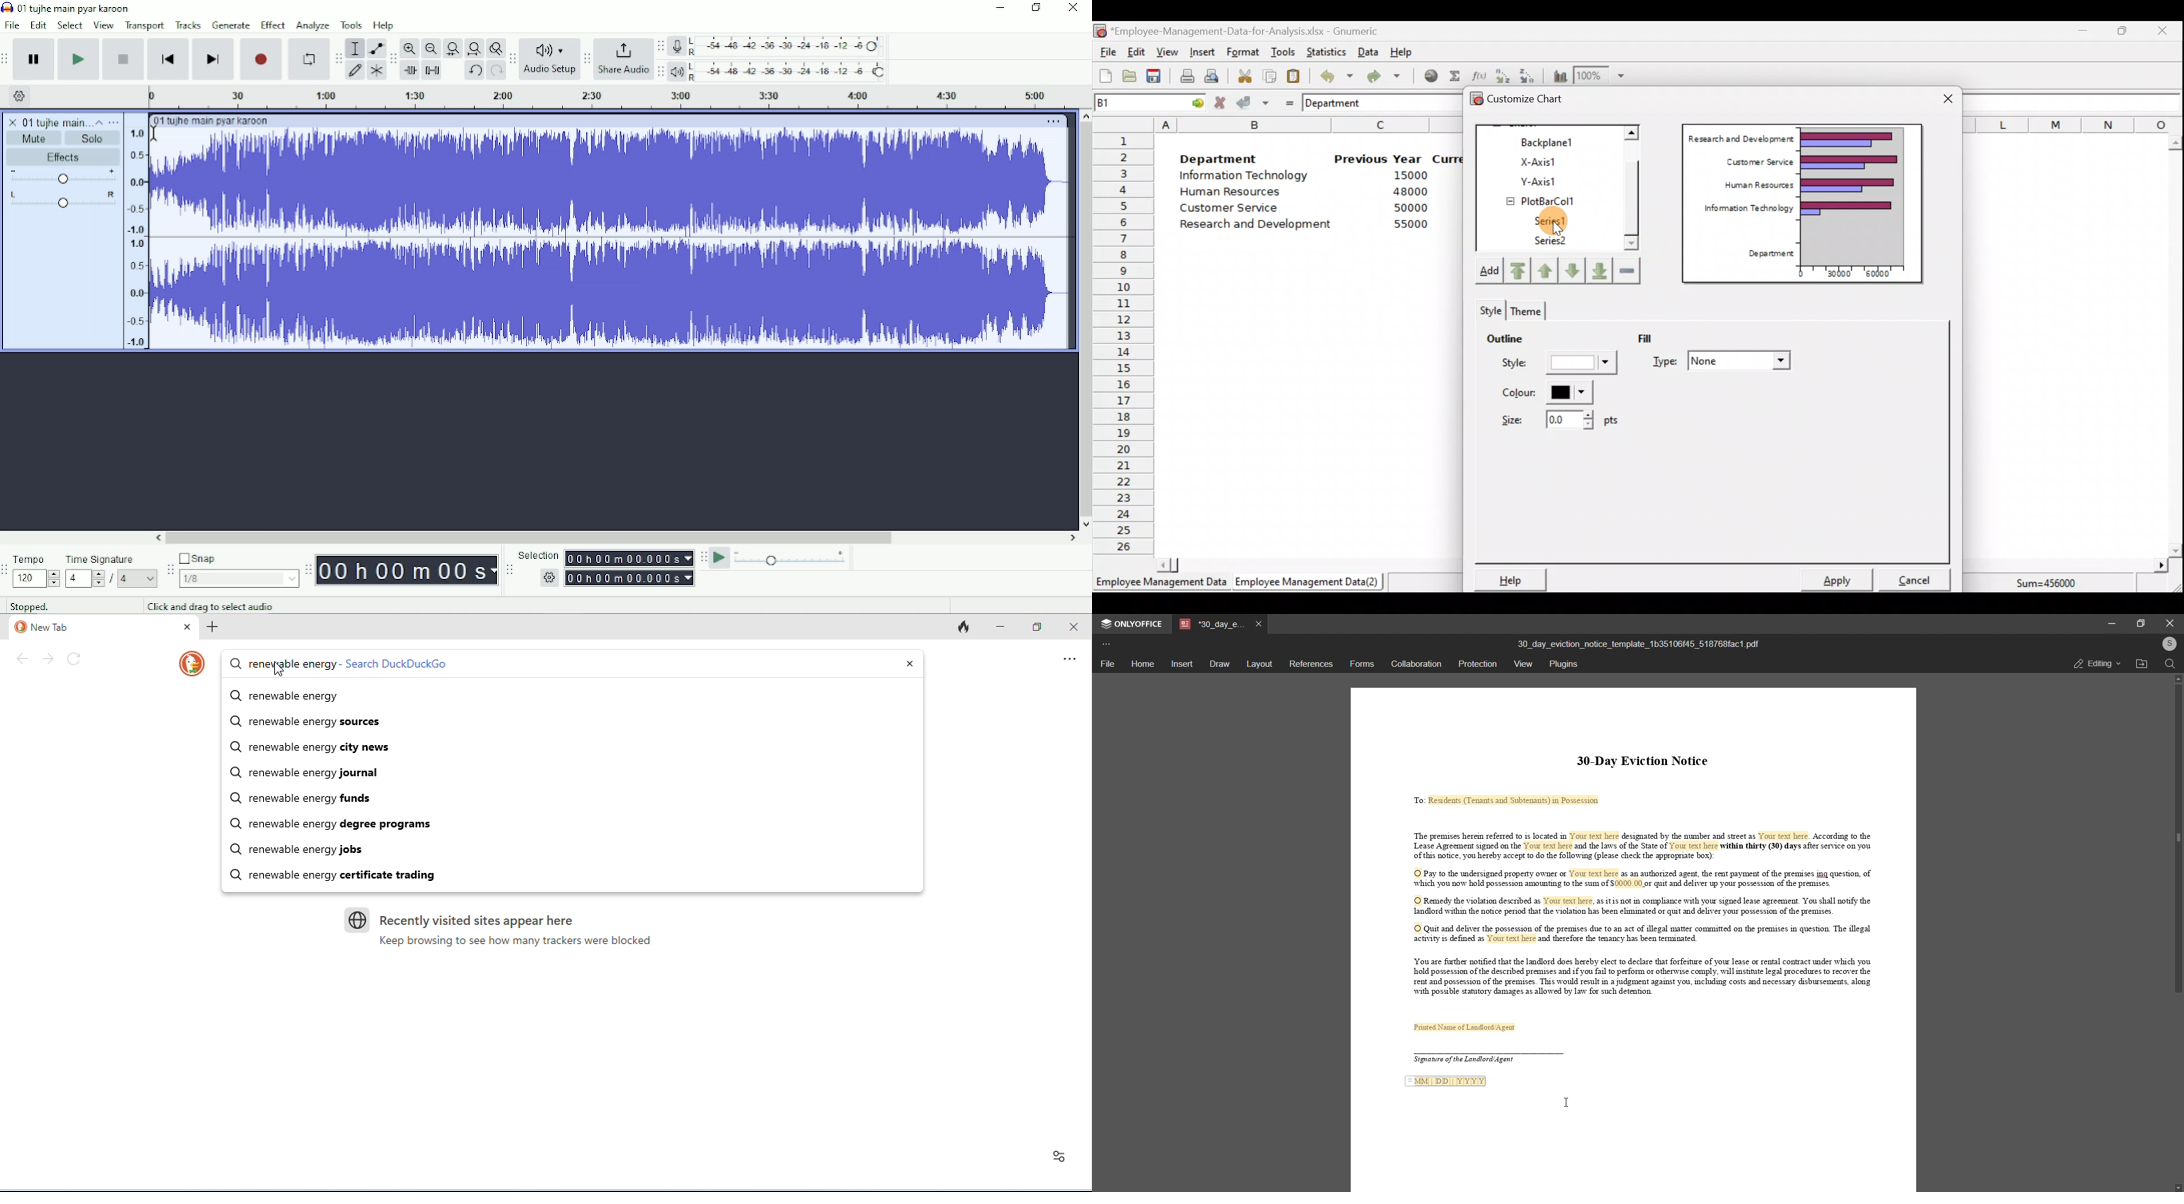 This screenshot has width=2184, height=1204. Describe the element at coordinates (31, 558) in the screenshot. I see `Tempo` at that location.